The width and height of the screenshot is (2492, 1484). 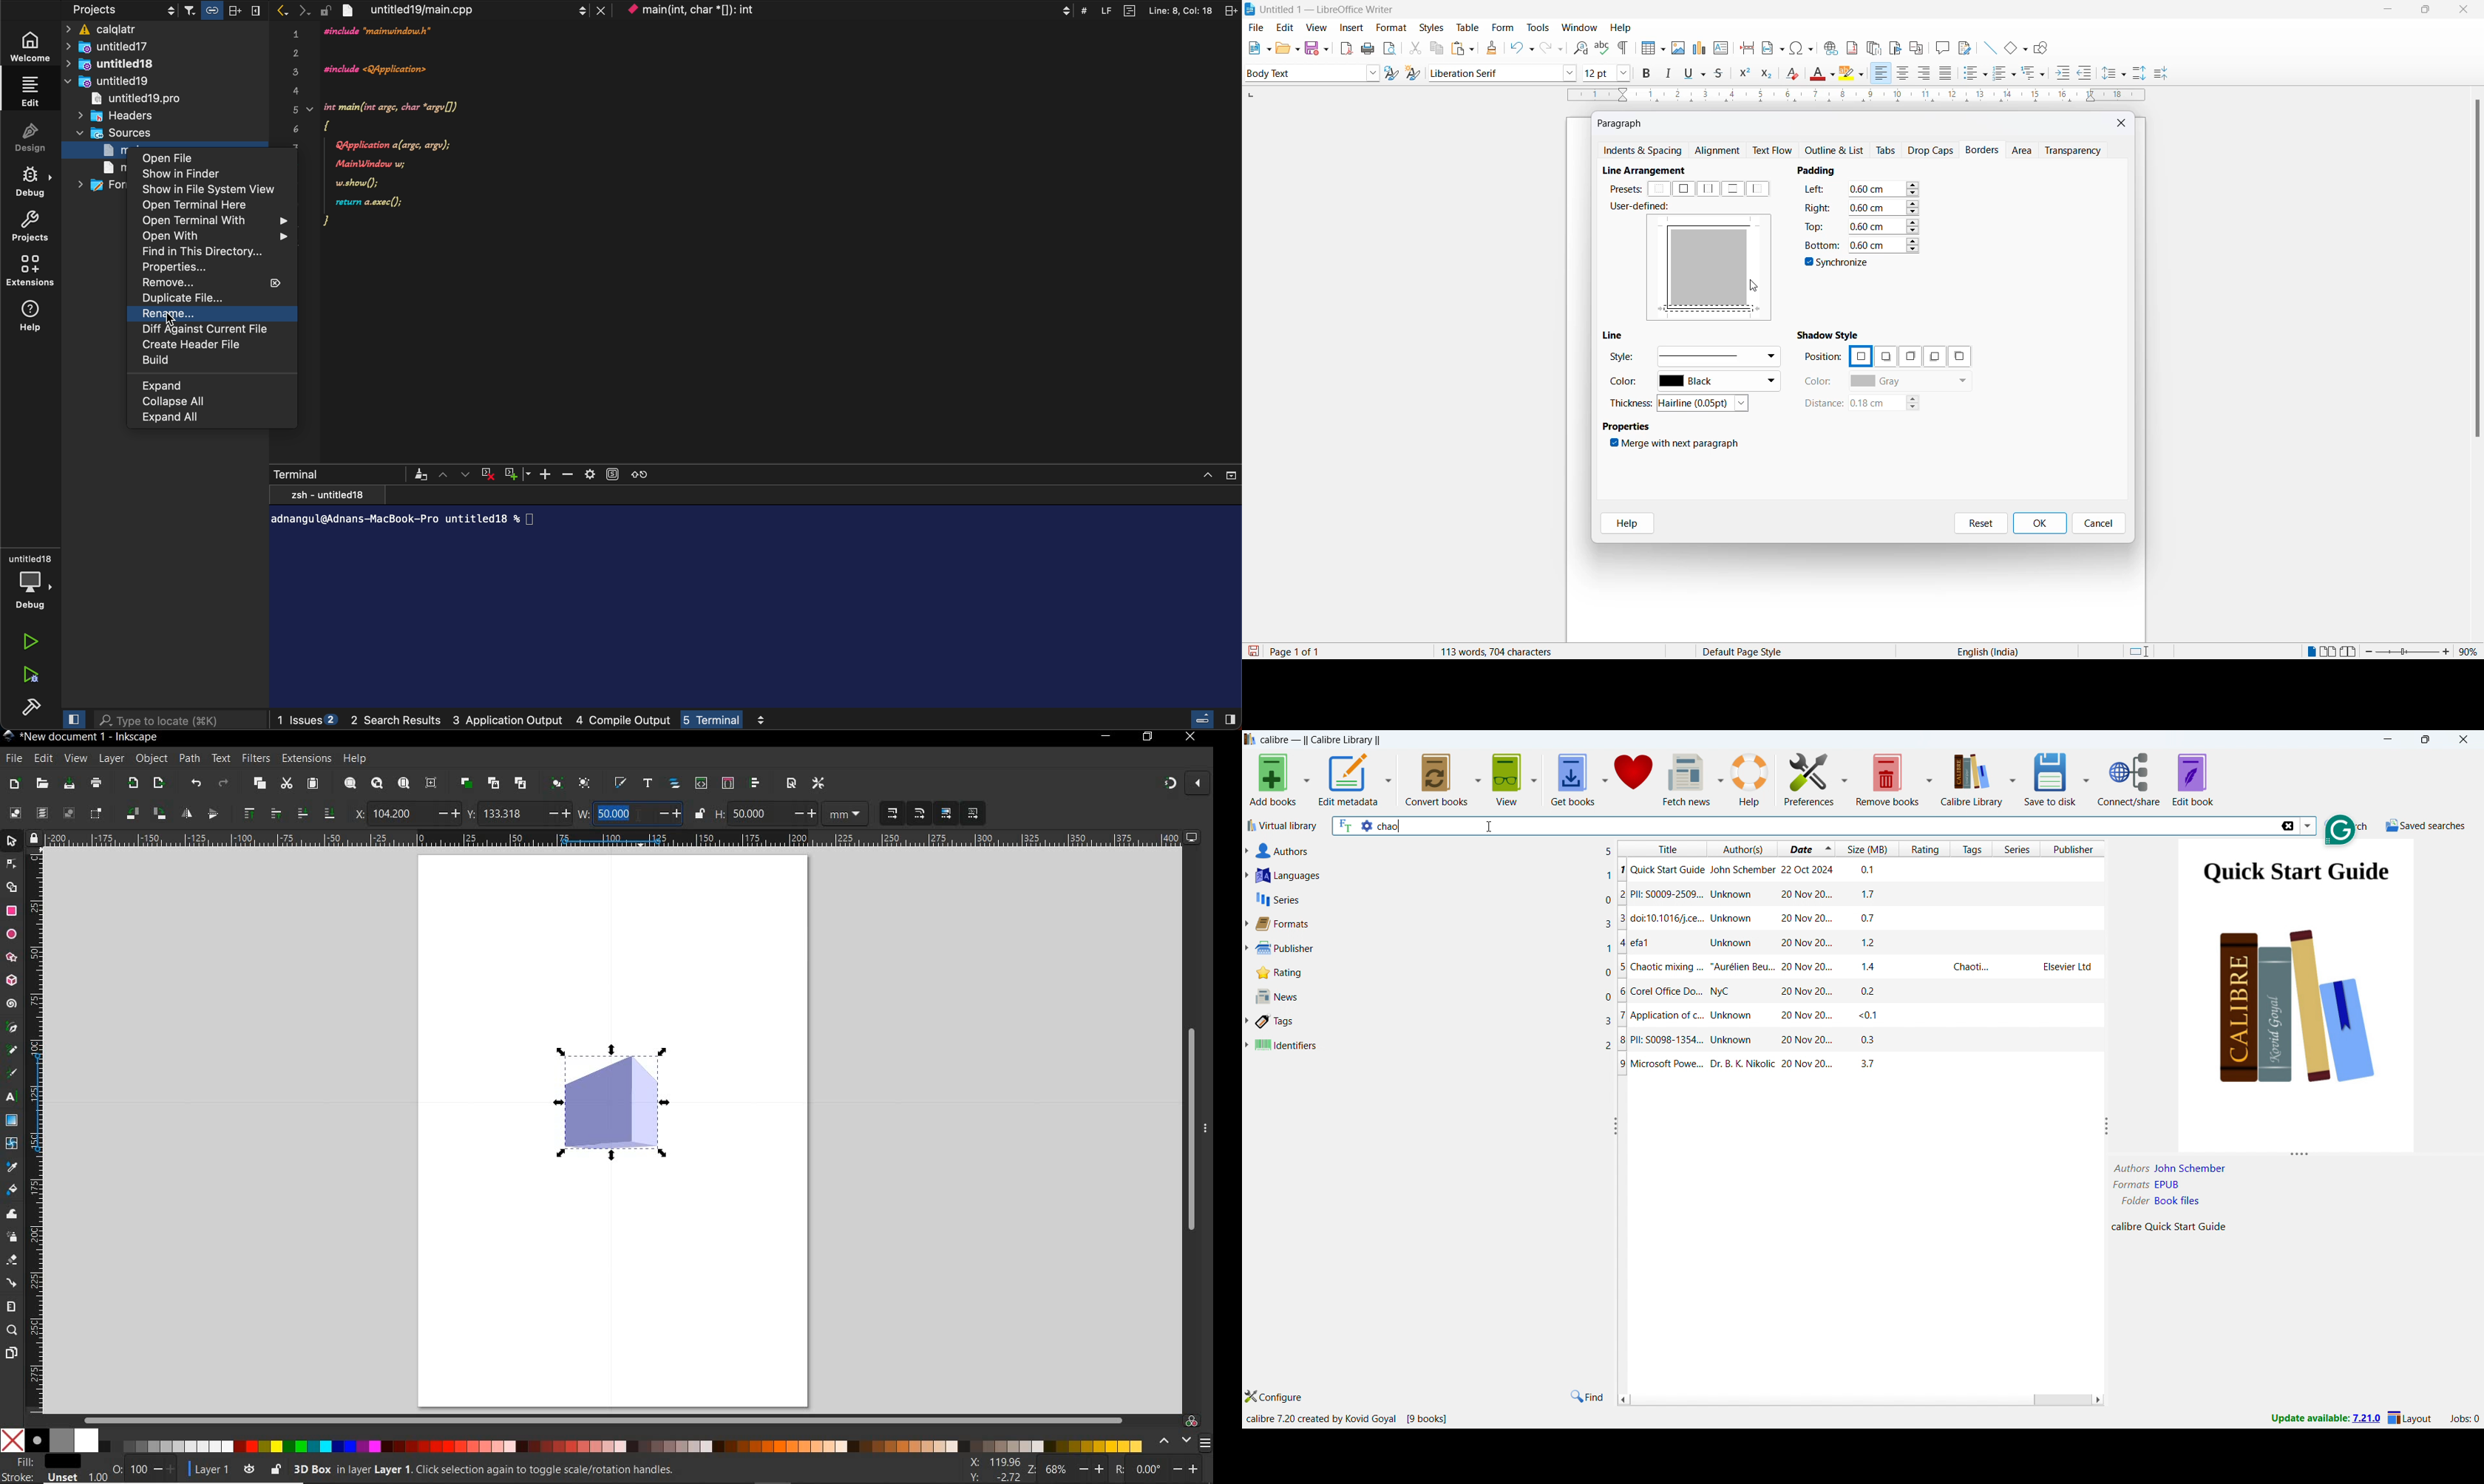 What do you see at coordinates (1862, 943) in the screenshot?
I see `efa1` at bounding box center [1862, 943].